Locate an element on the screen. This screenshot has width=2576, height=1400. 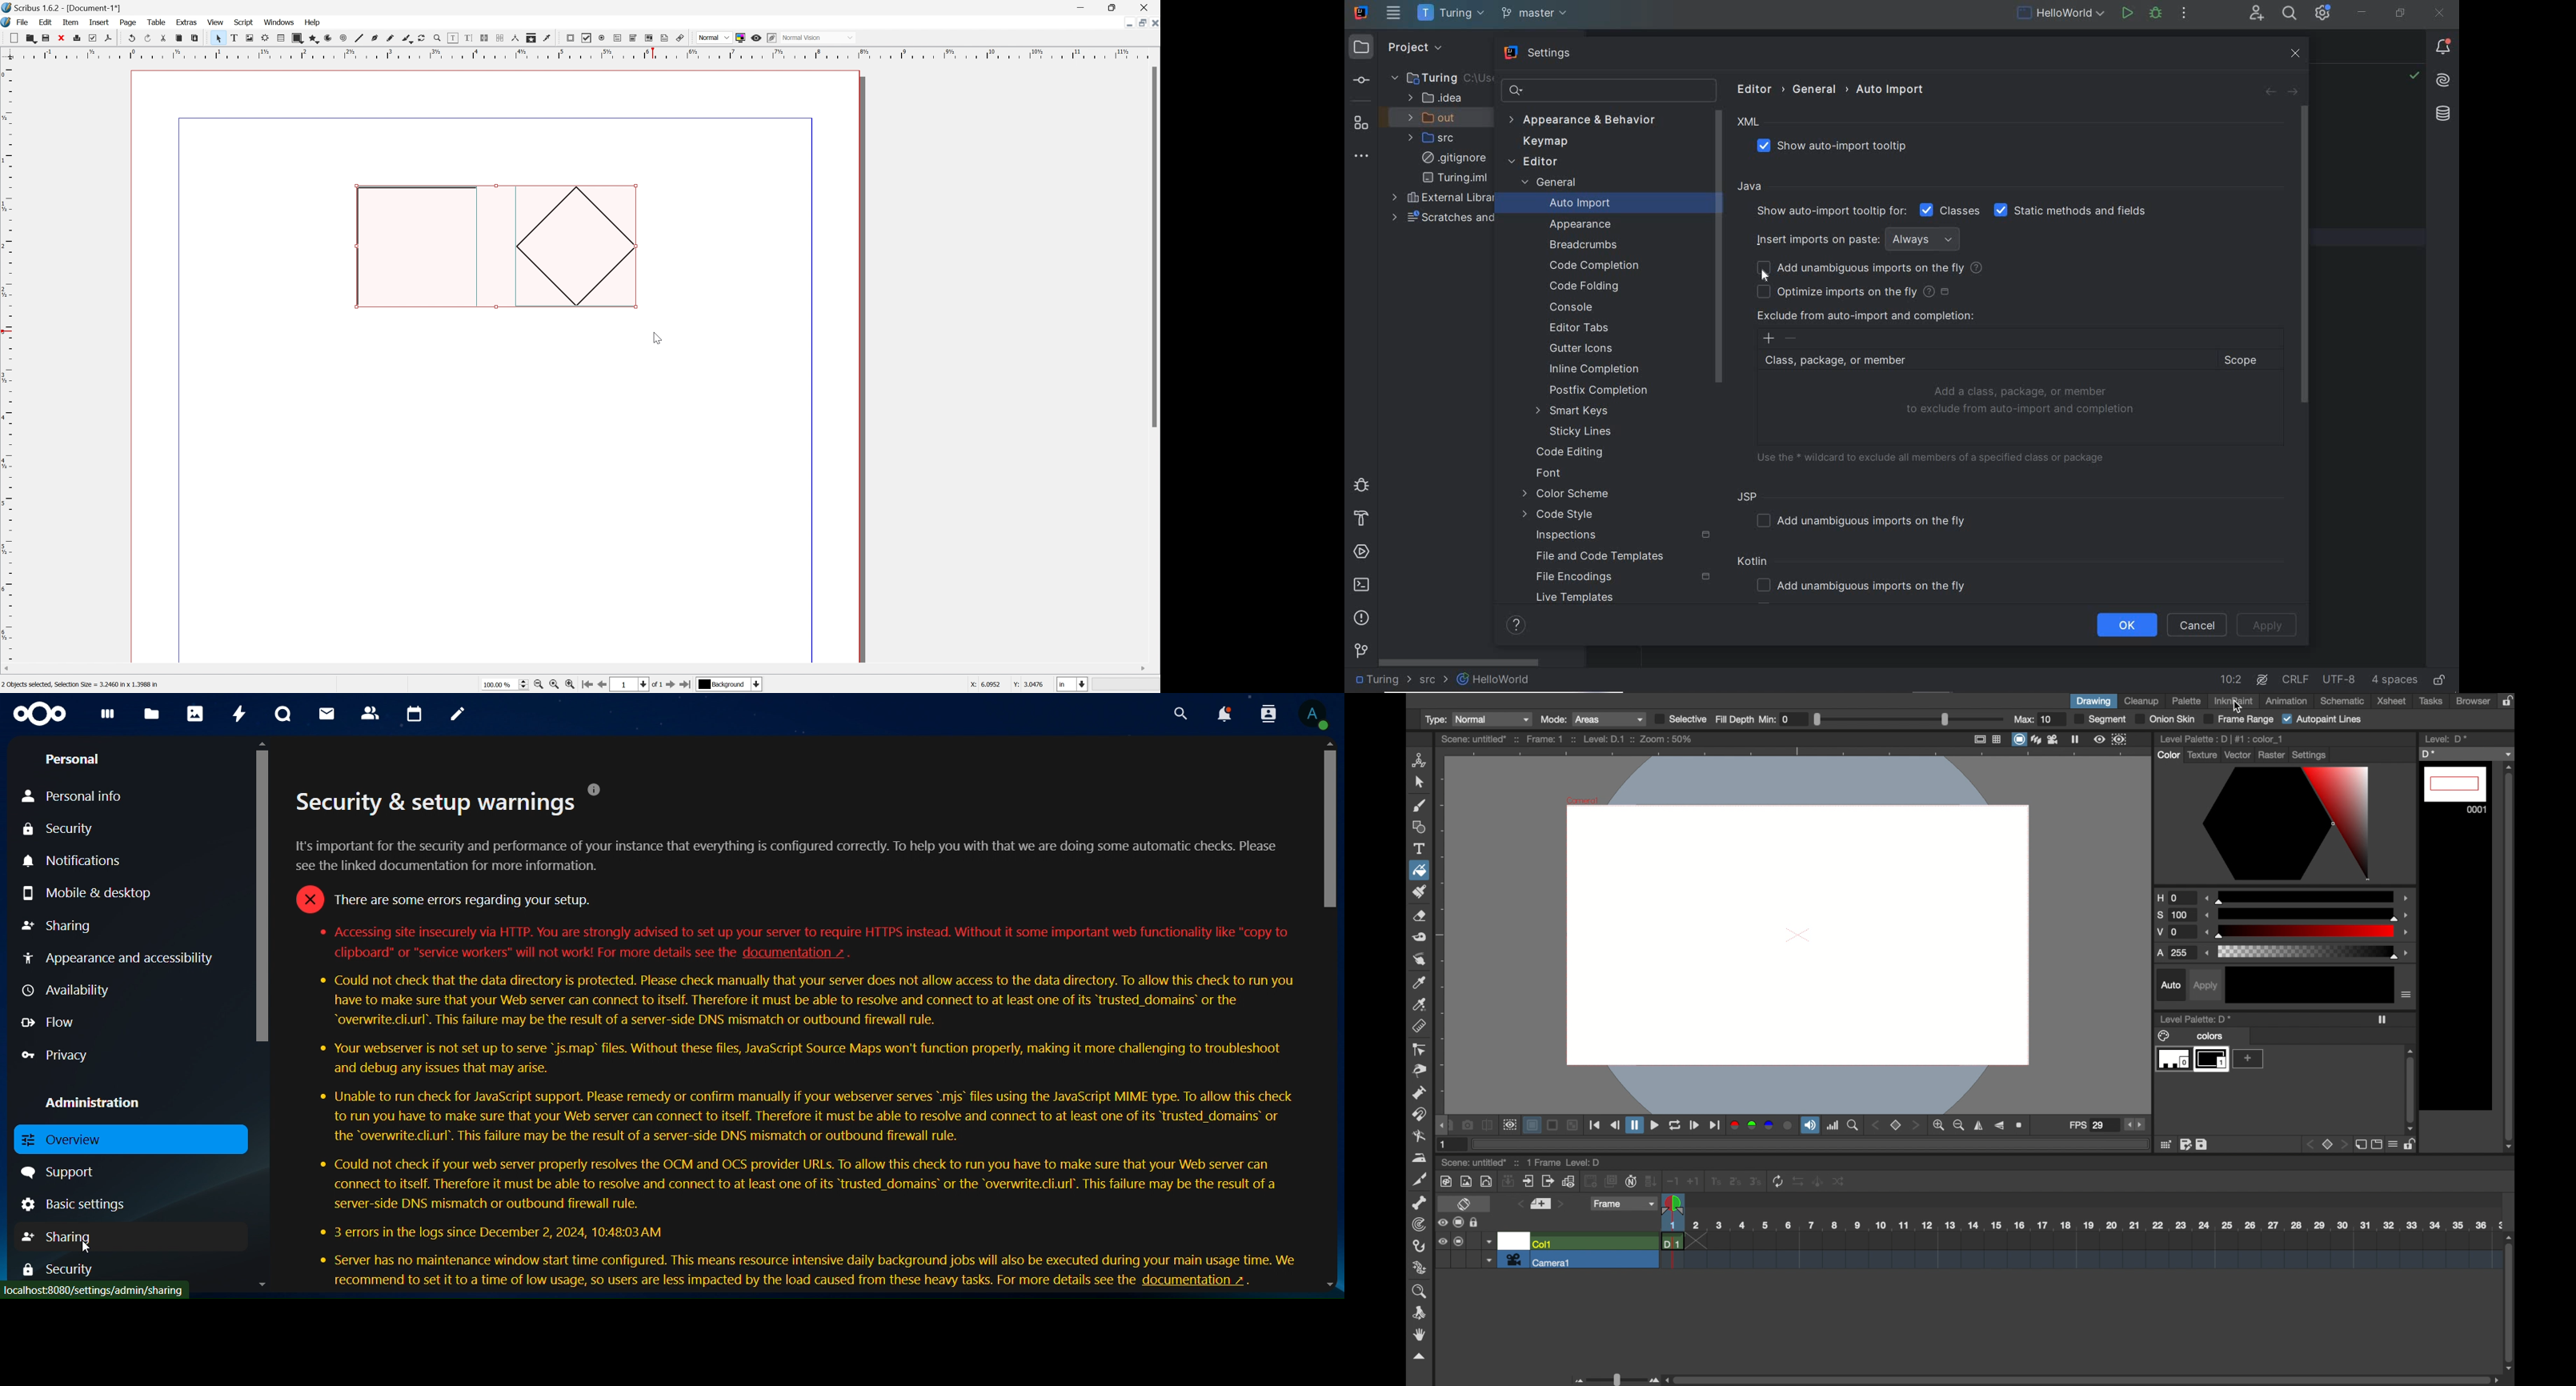
terminal is located at coordinates (1363, 585).